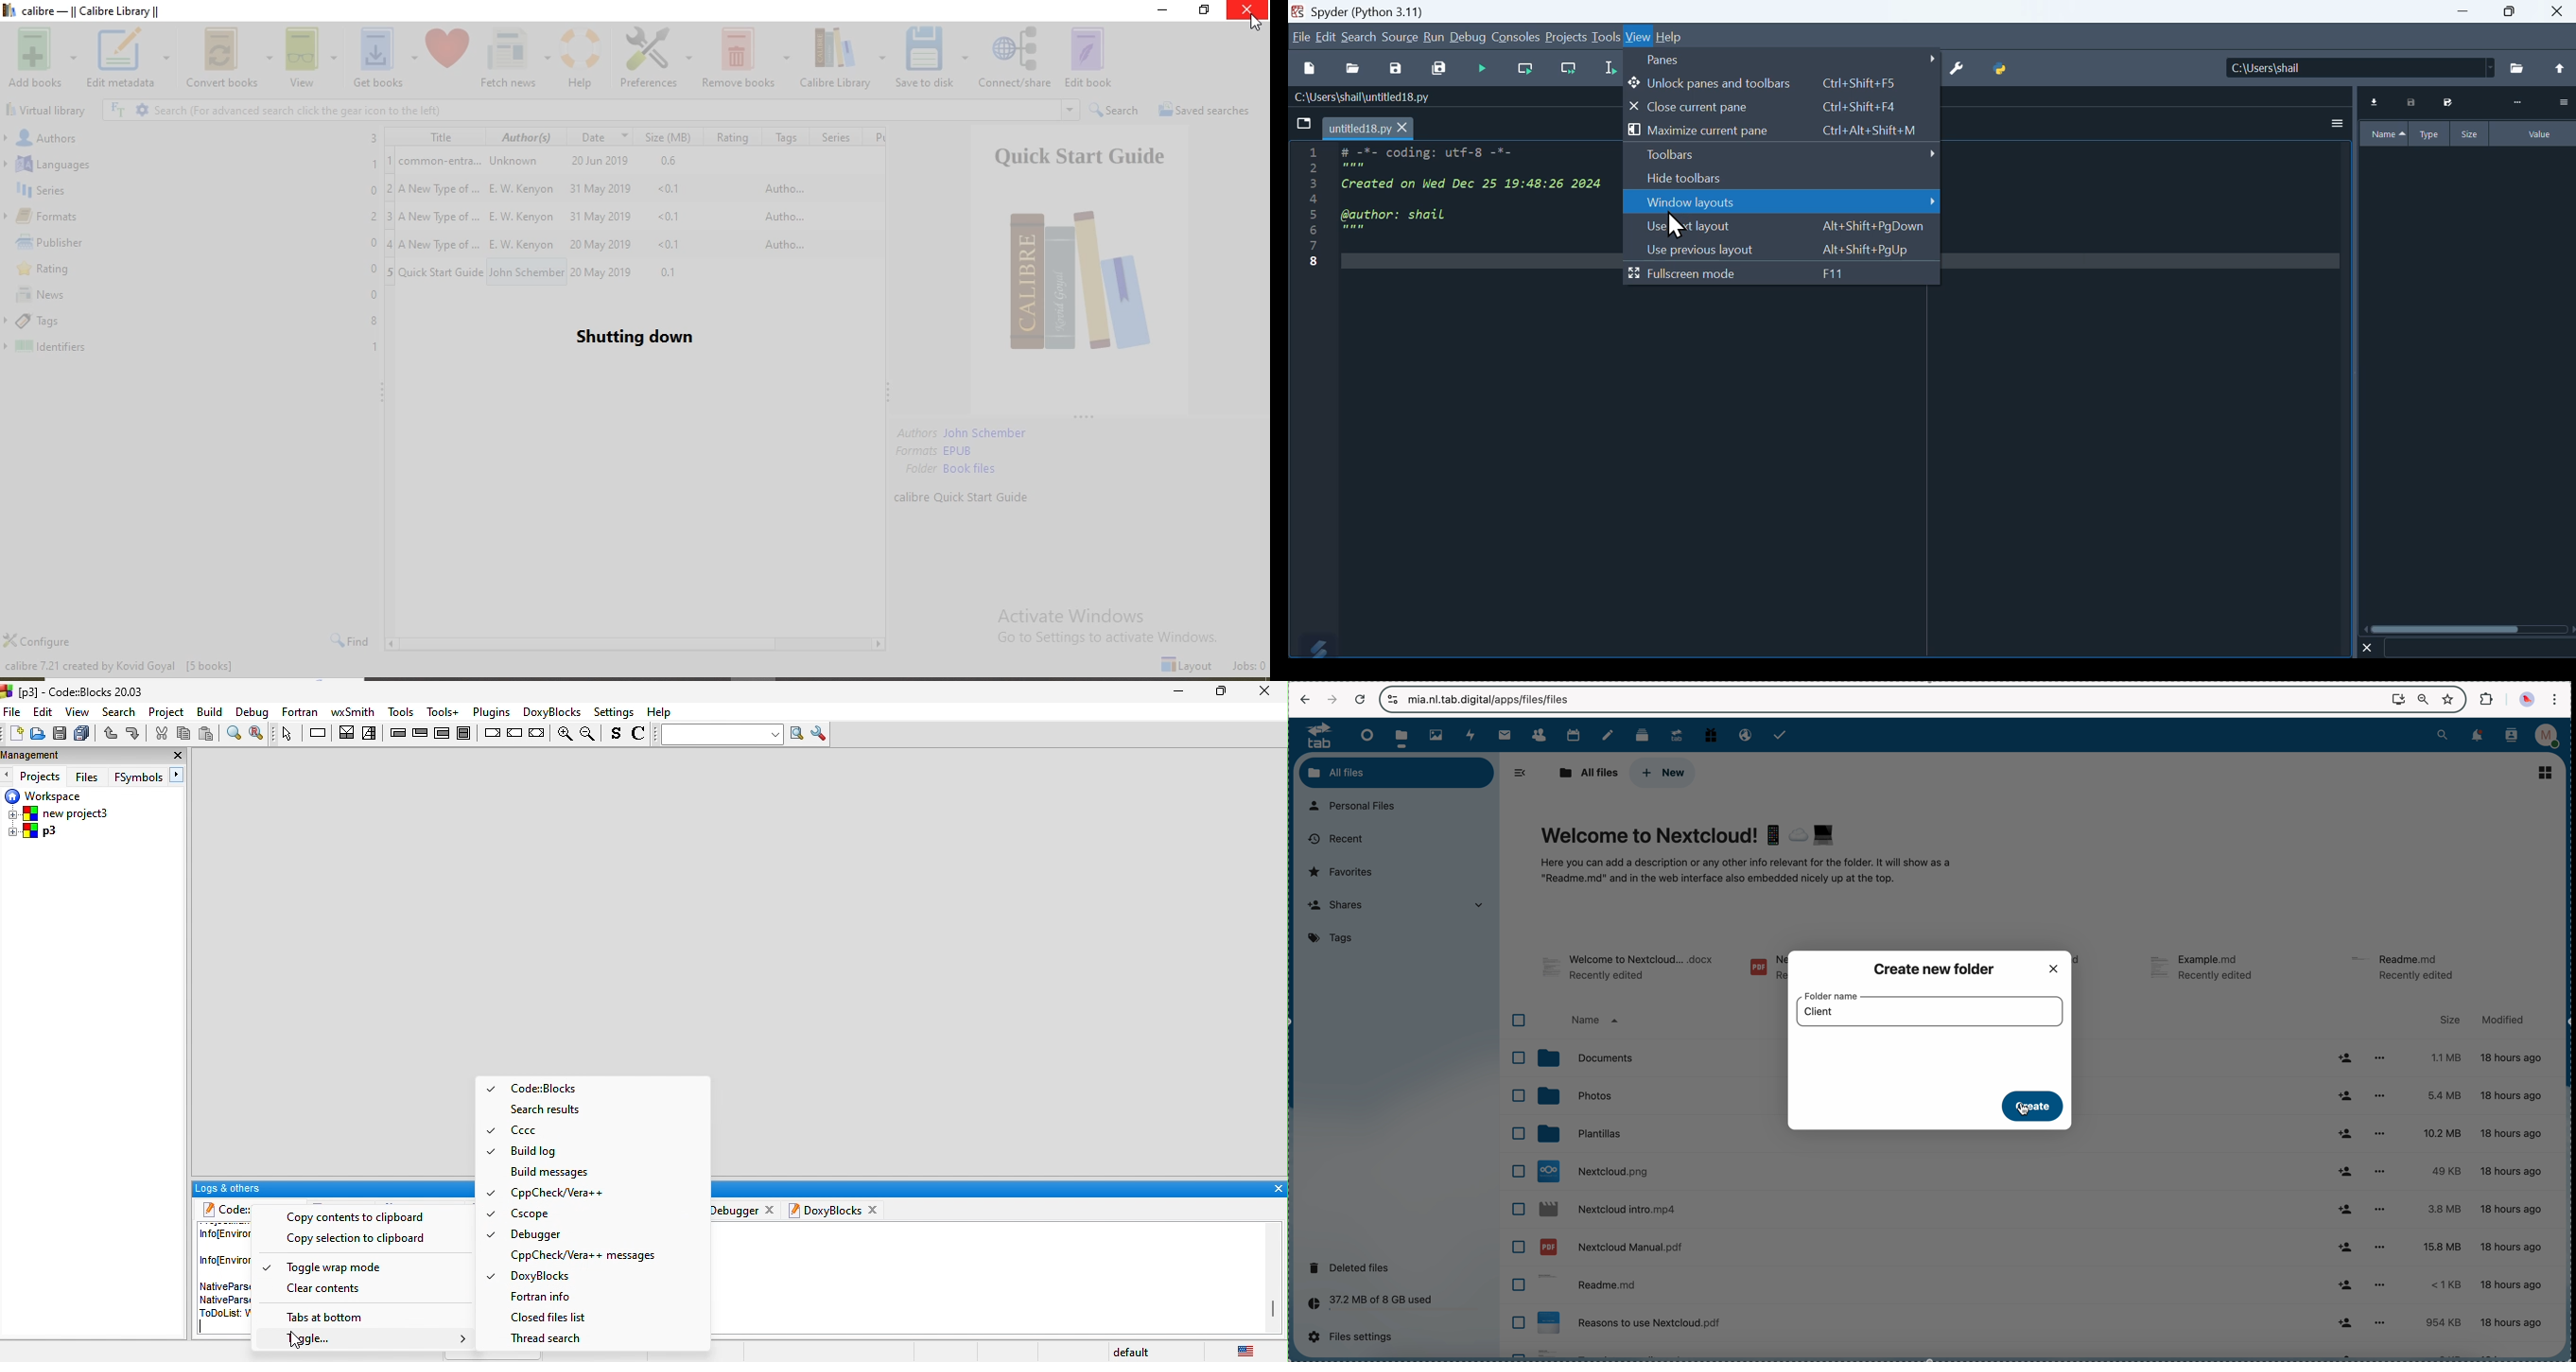 The width and height of the screenshot is (2576, 1372). Describe the element at coordinates (1469, 36) in the screenshot. I see `Debug` at that location.